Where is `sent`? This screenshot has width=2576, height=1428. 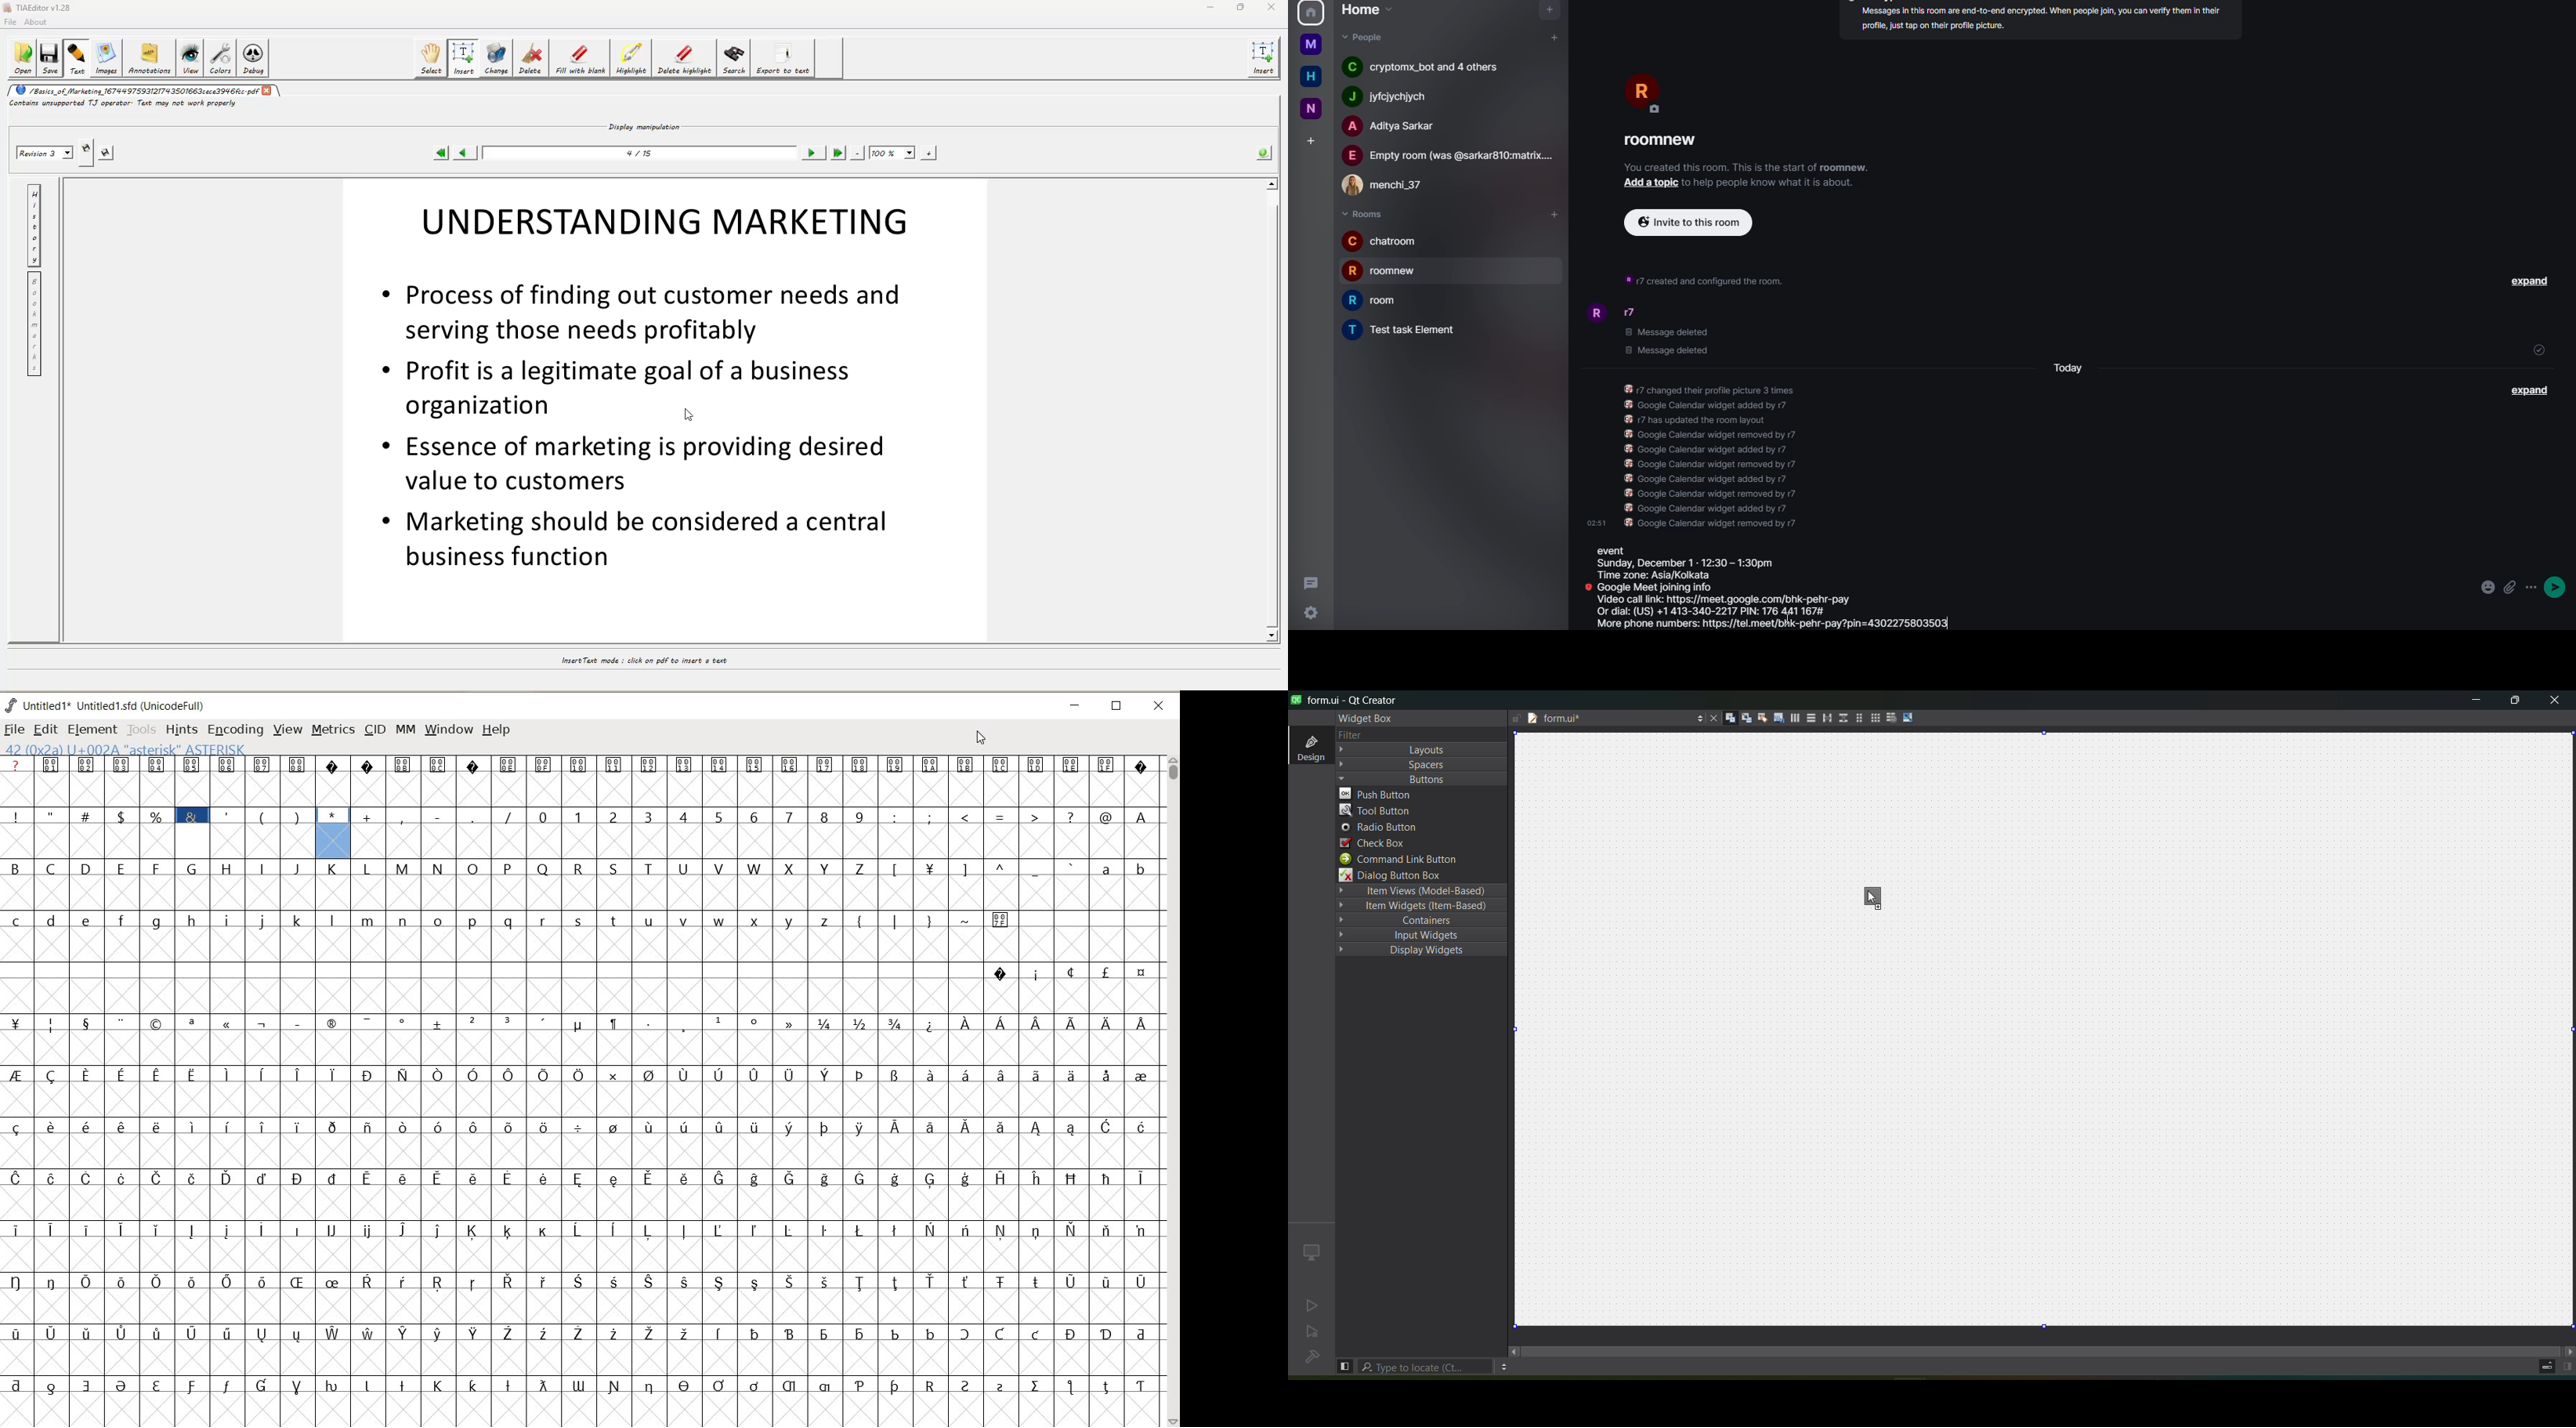
sent is located at coordinates (2537, 350).